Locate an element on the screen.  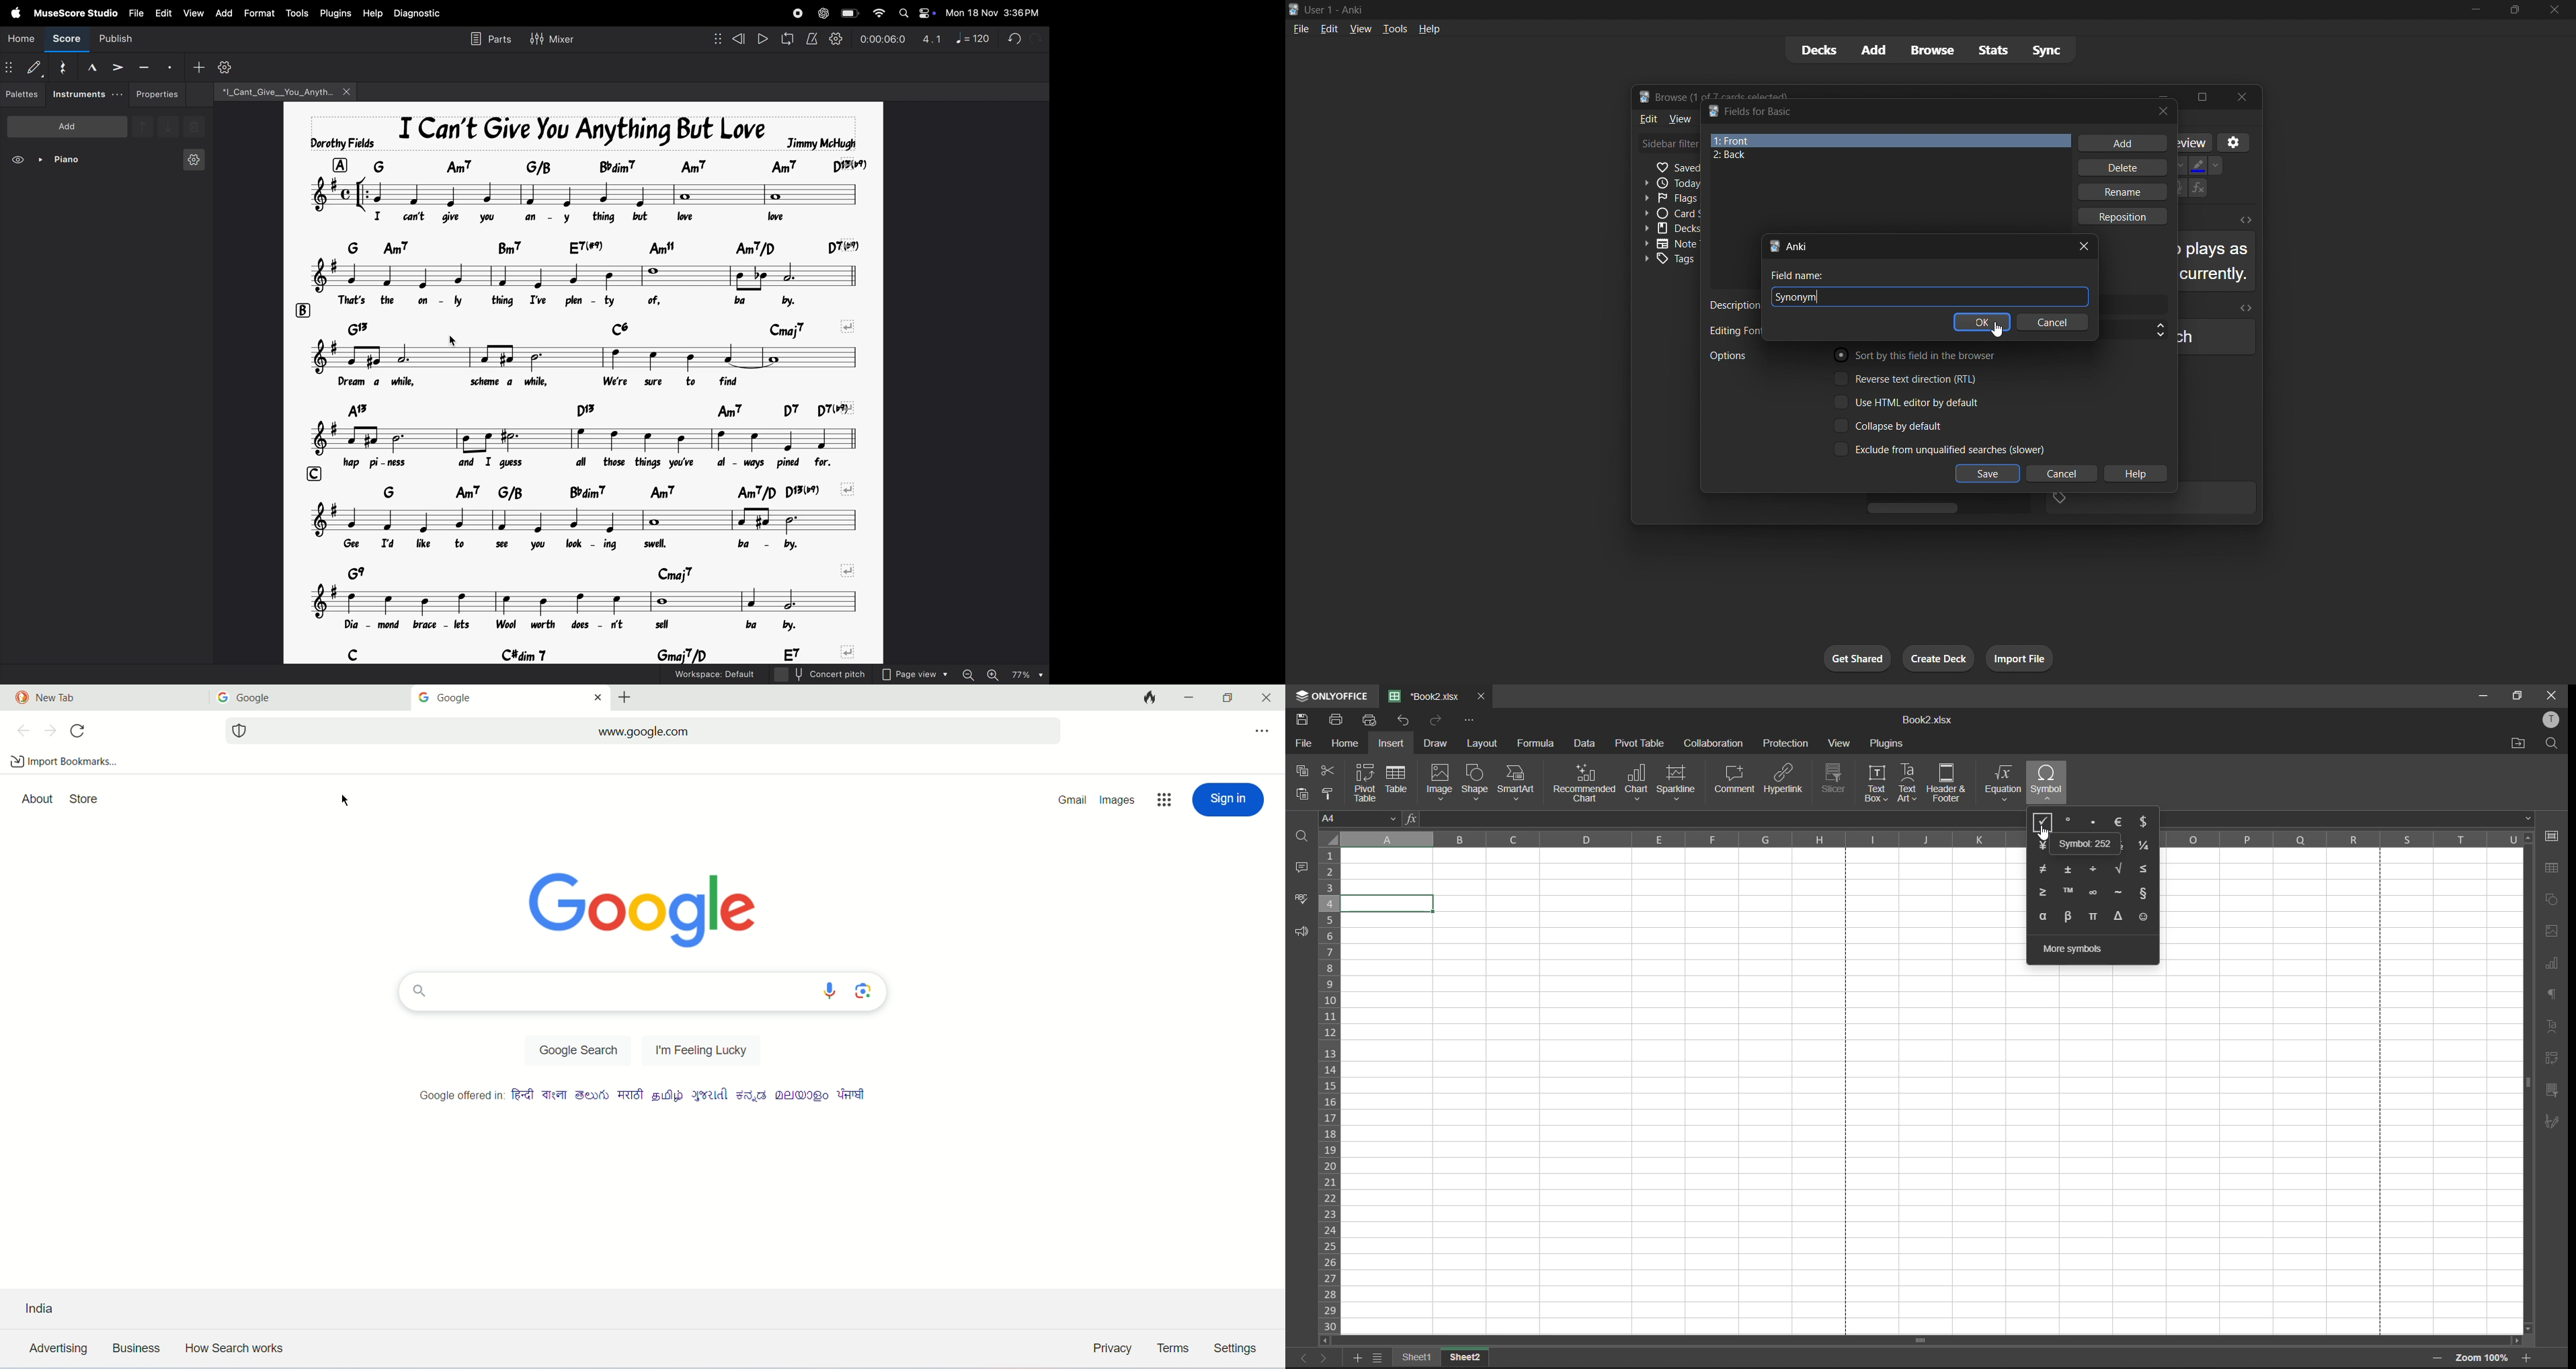
terms is located at coordinates (1169, 1345).